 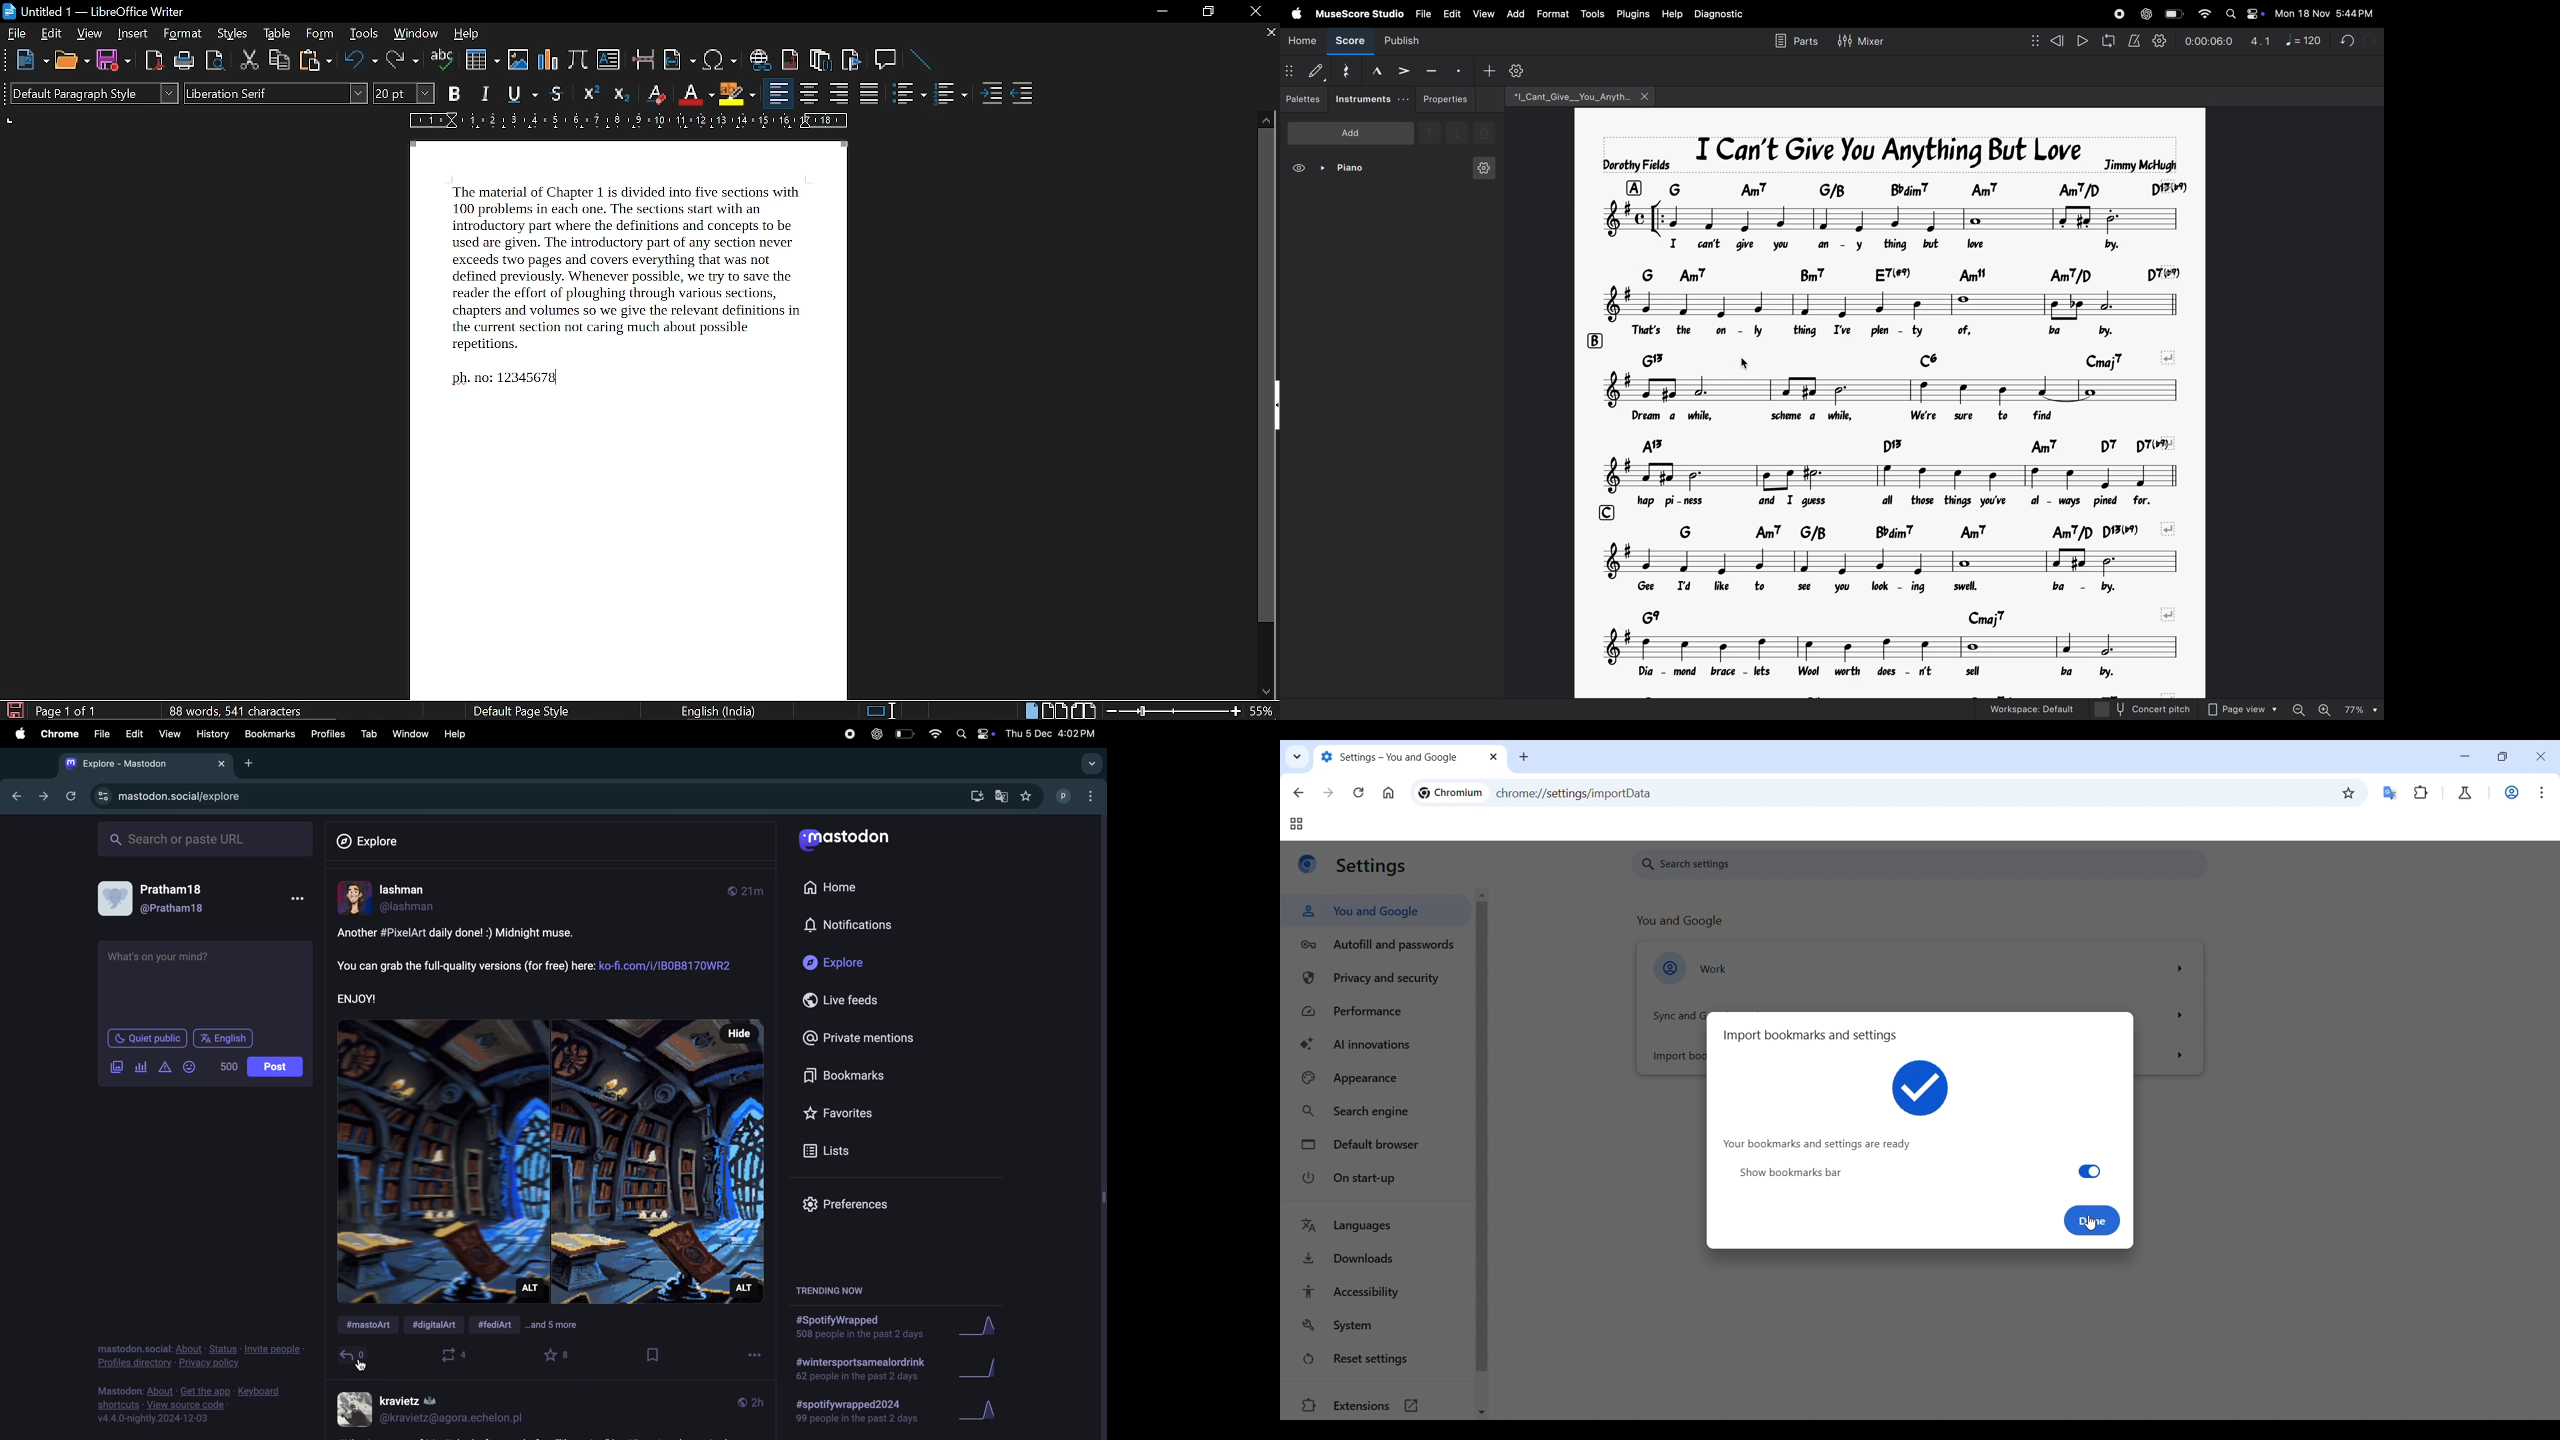 What do you see at coordinates (1431, 69) in the screenshot?
I see `tenuto` at bounding box center [1431, 69].